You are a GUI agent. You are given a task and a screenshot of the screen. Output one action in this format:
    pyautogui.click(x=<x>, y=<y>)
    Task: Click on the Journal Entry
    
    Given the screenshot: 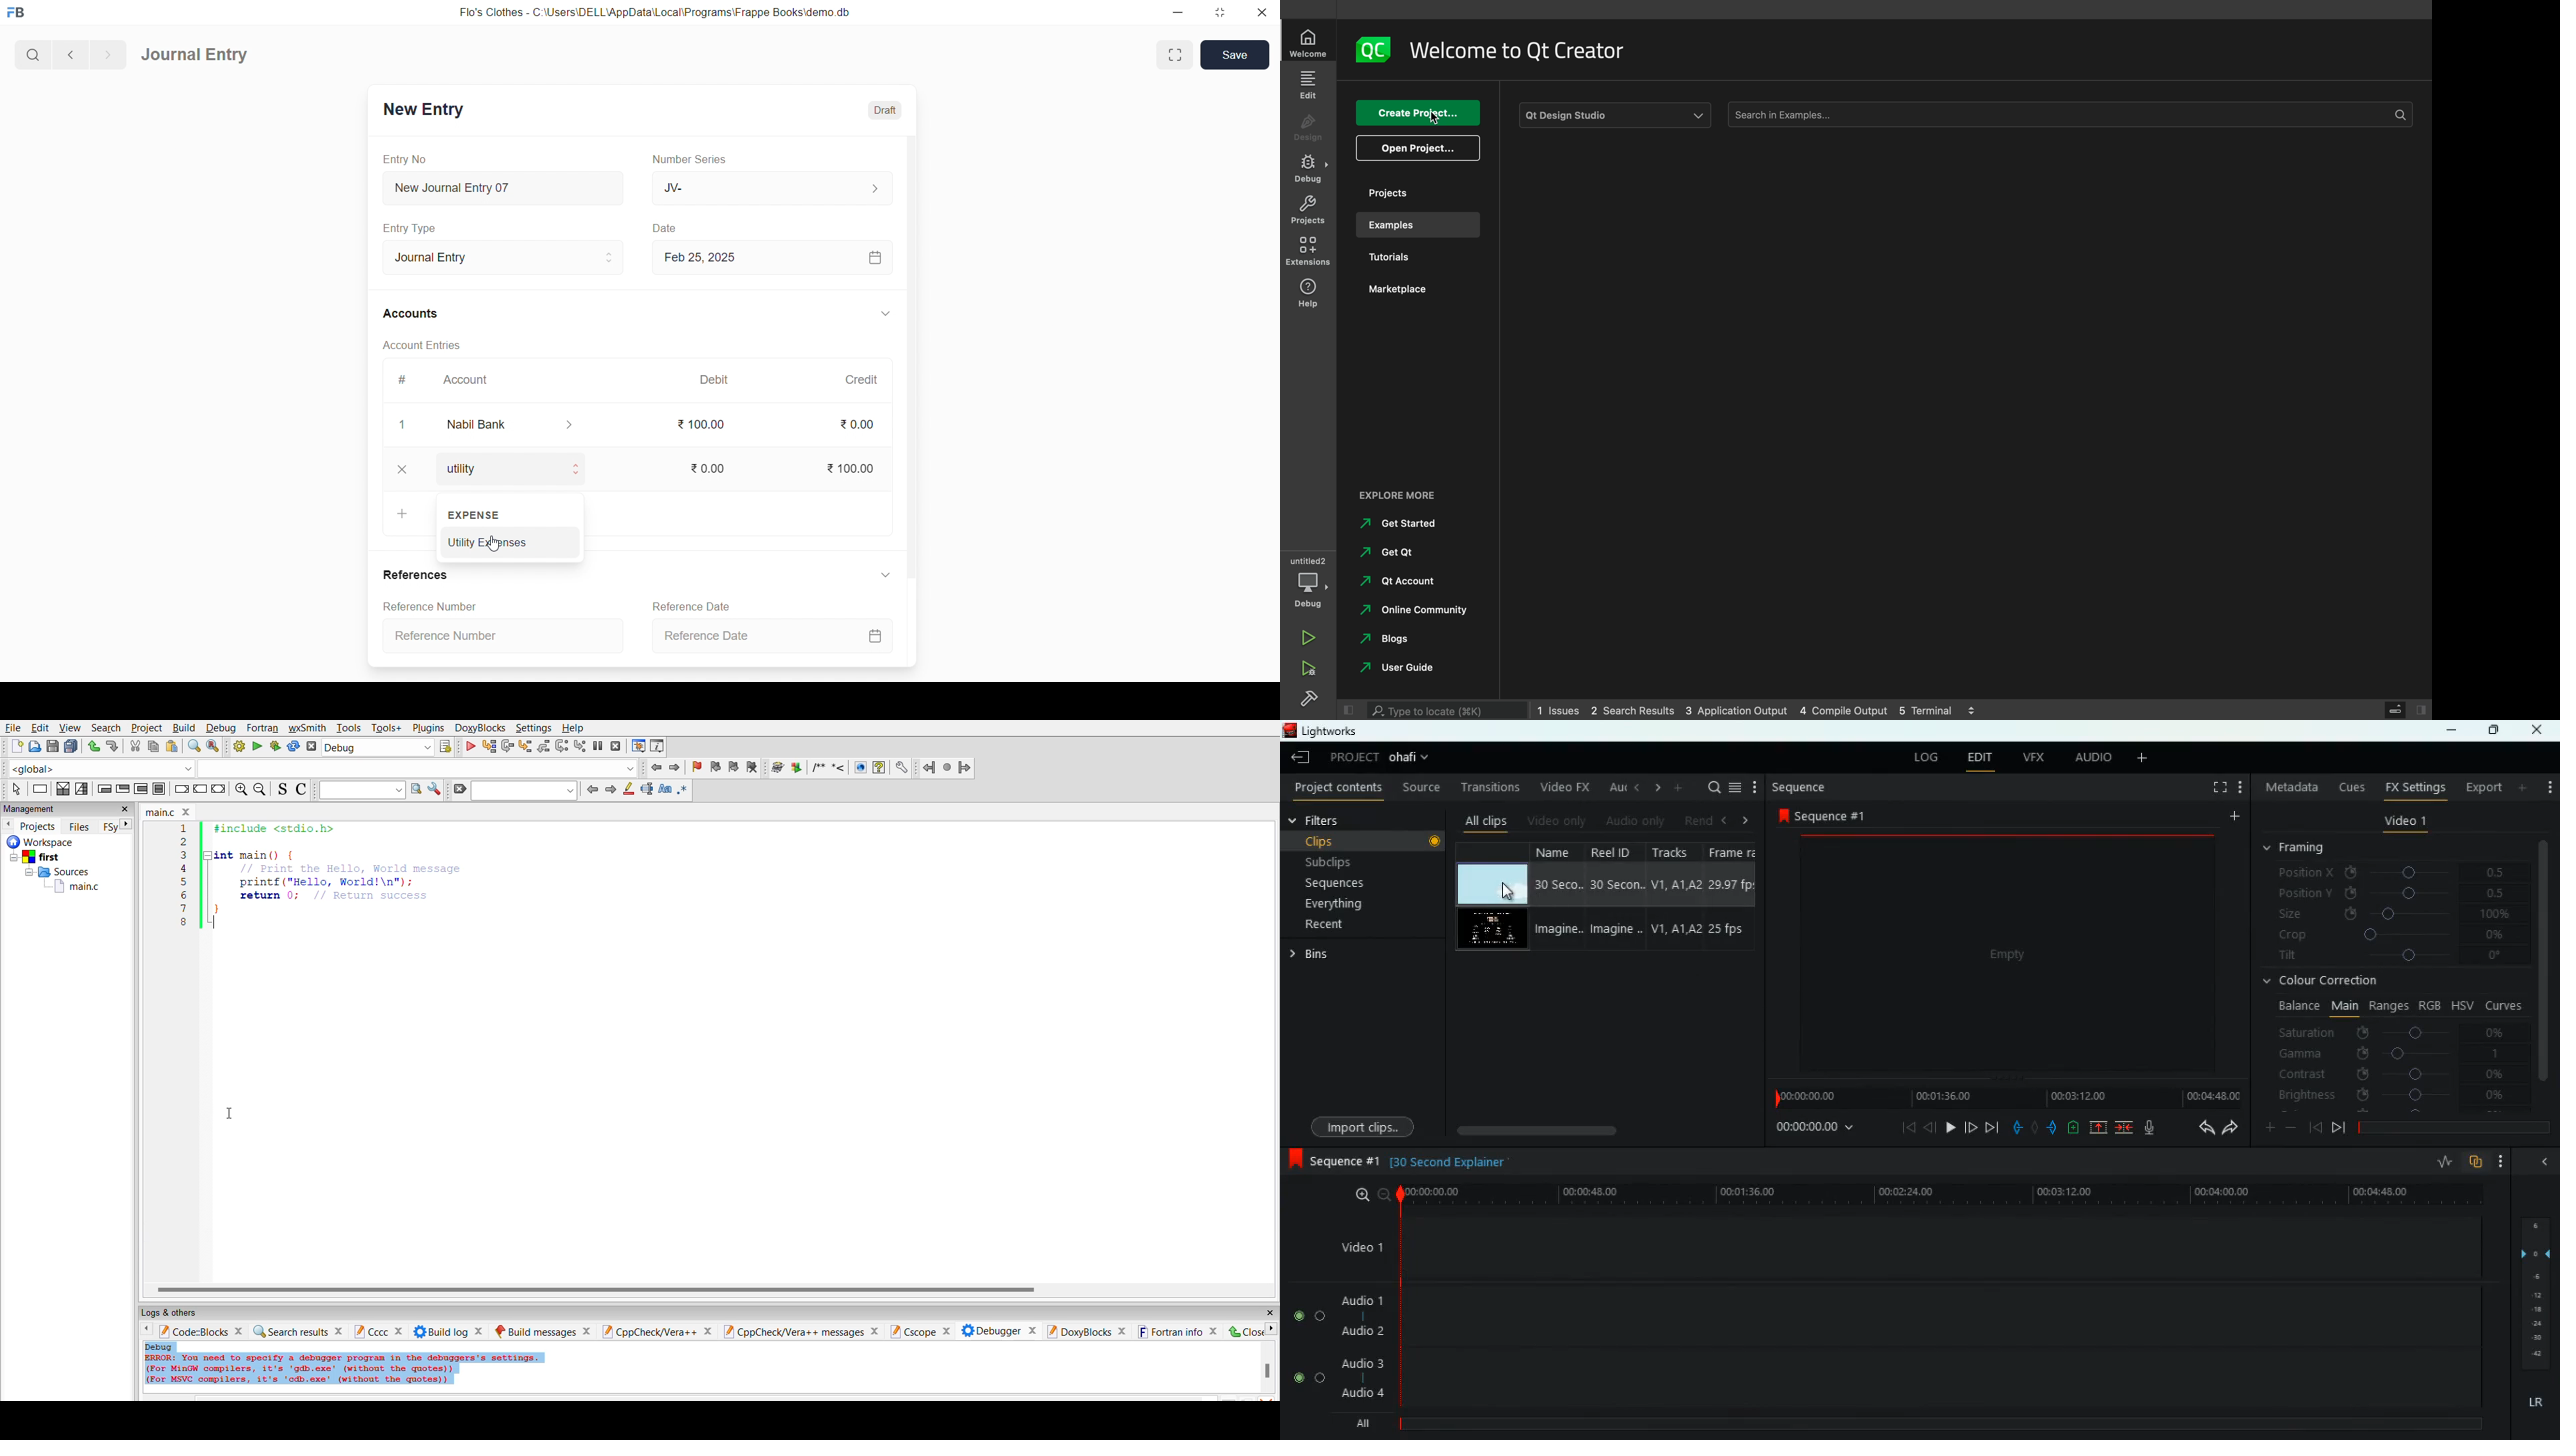 What is the action you would take?
    pyautogui.click(x=196, y=56)
    